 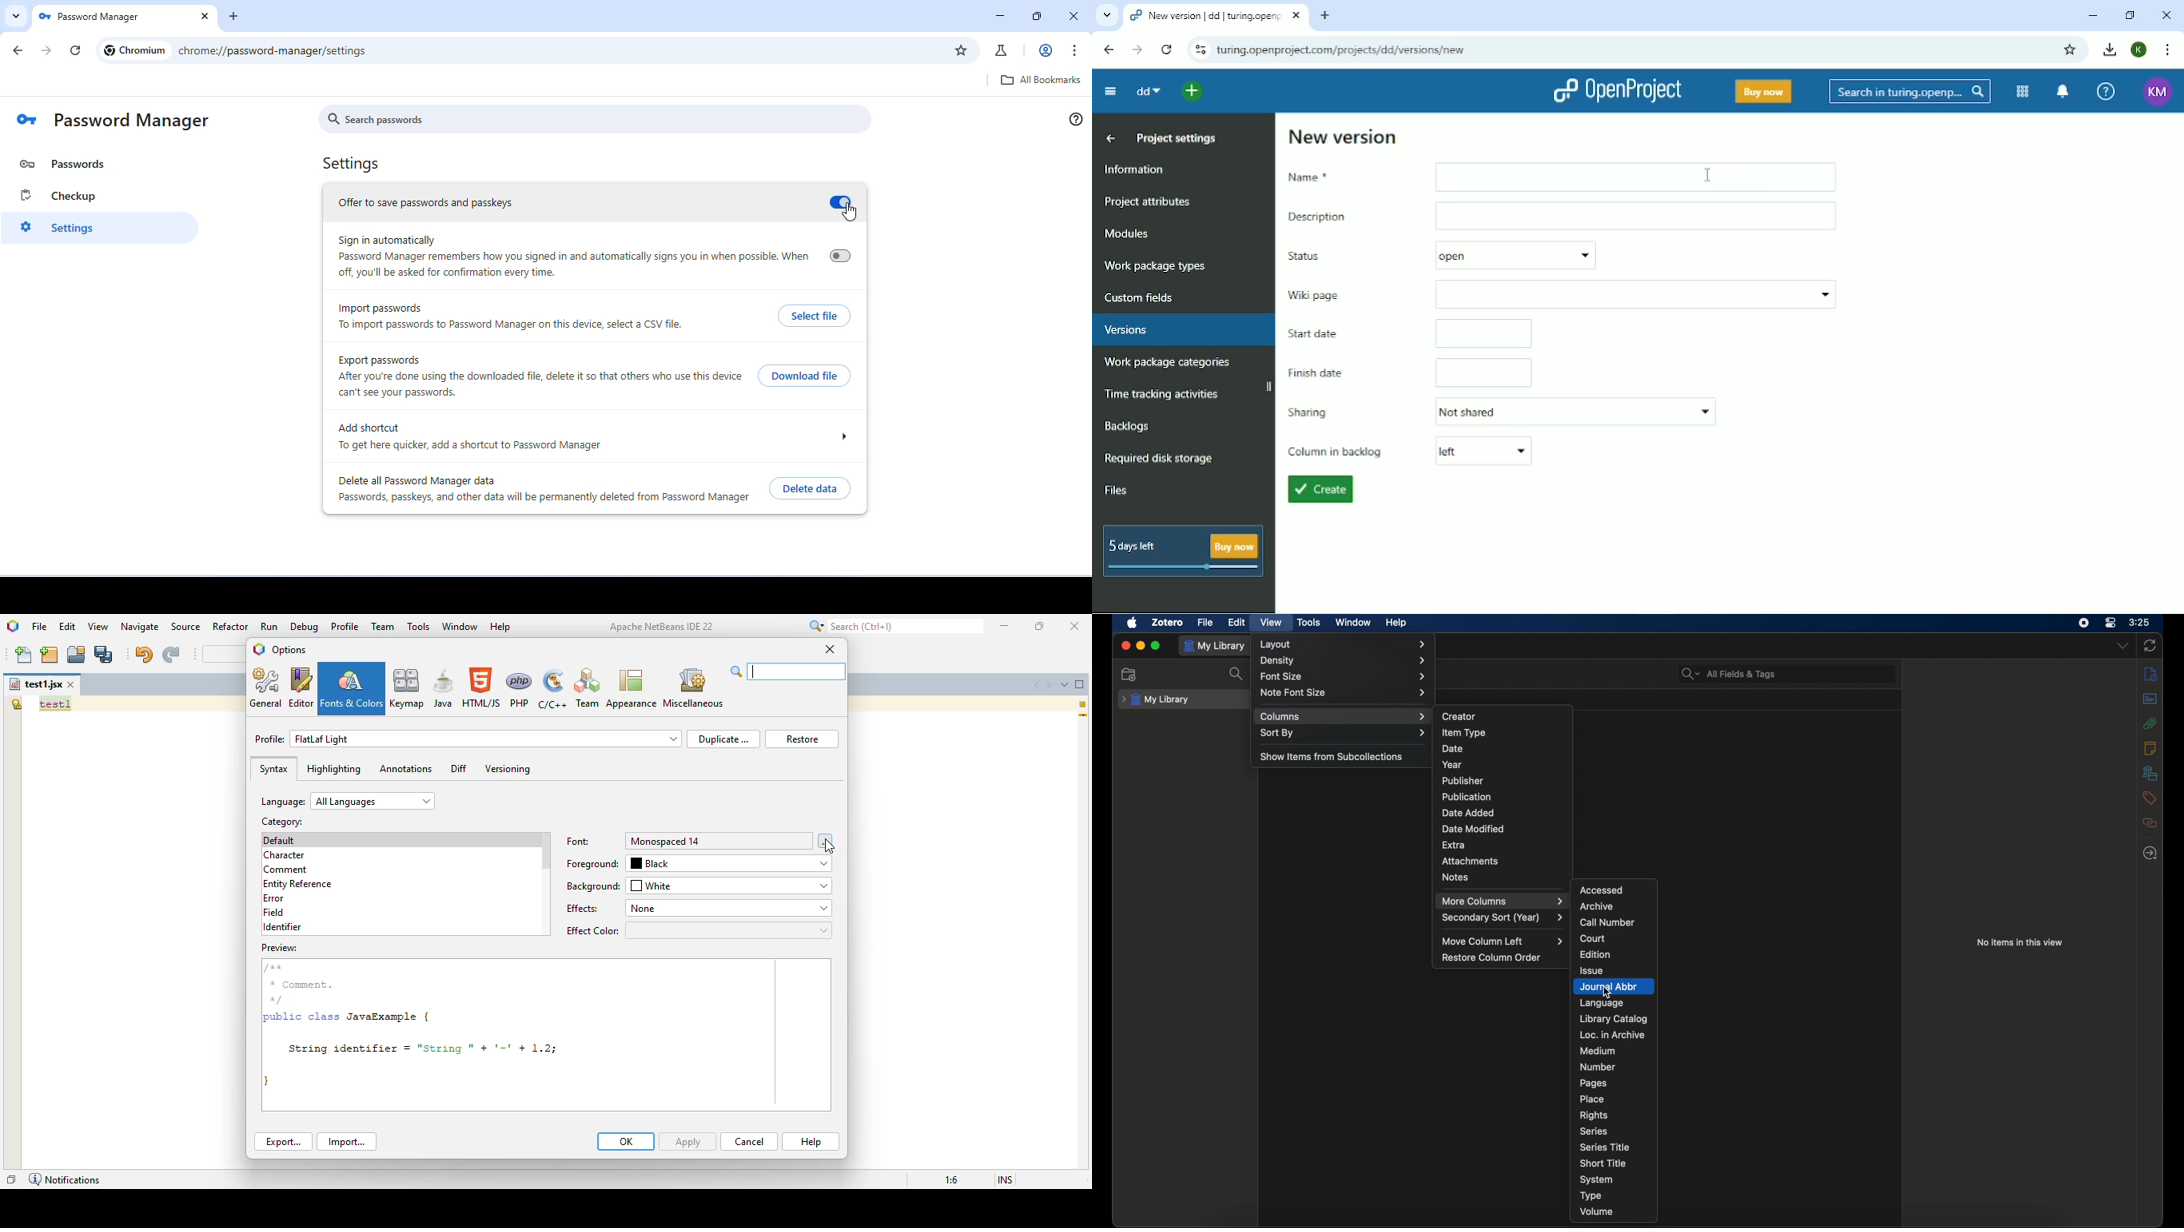 What do you see at coordinates (1614, 986) in the screenshot?
I see `journal abbr` at bounding box center [1614, 986].